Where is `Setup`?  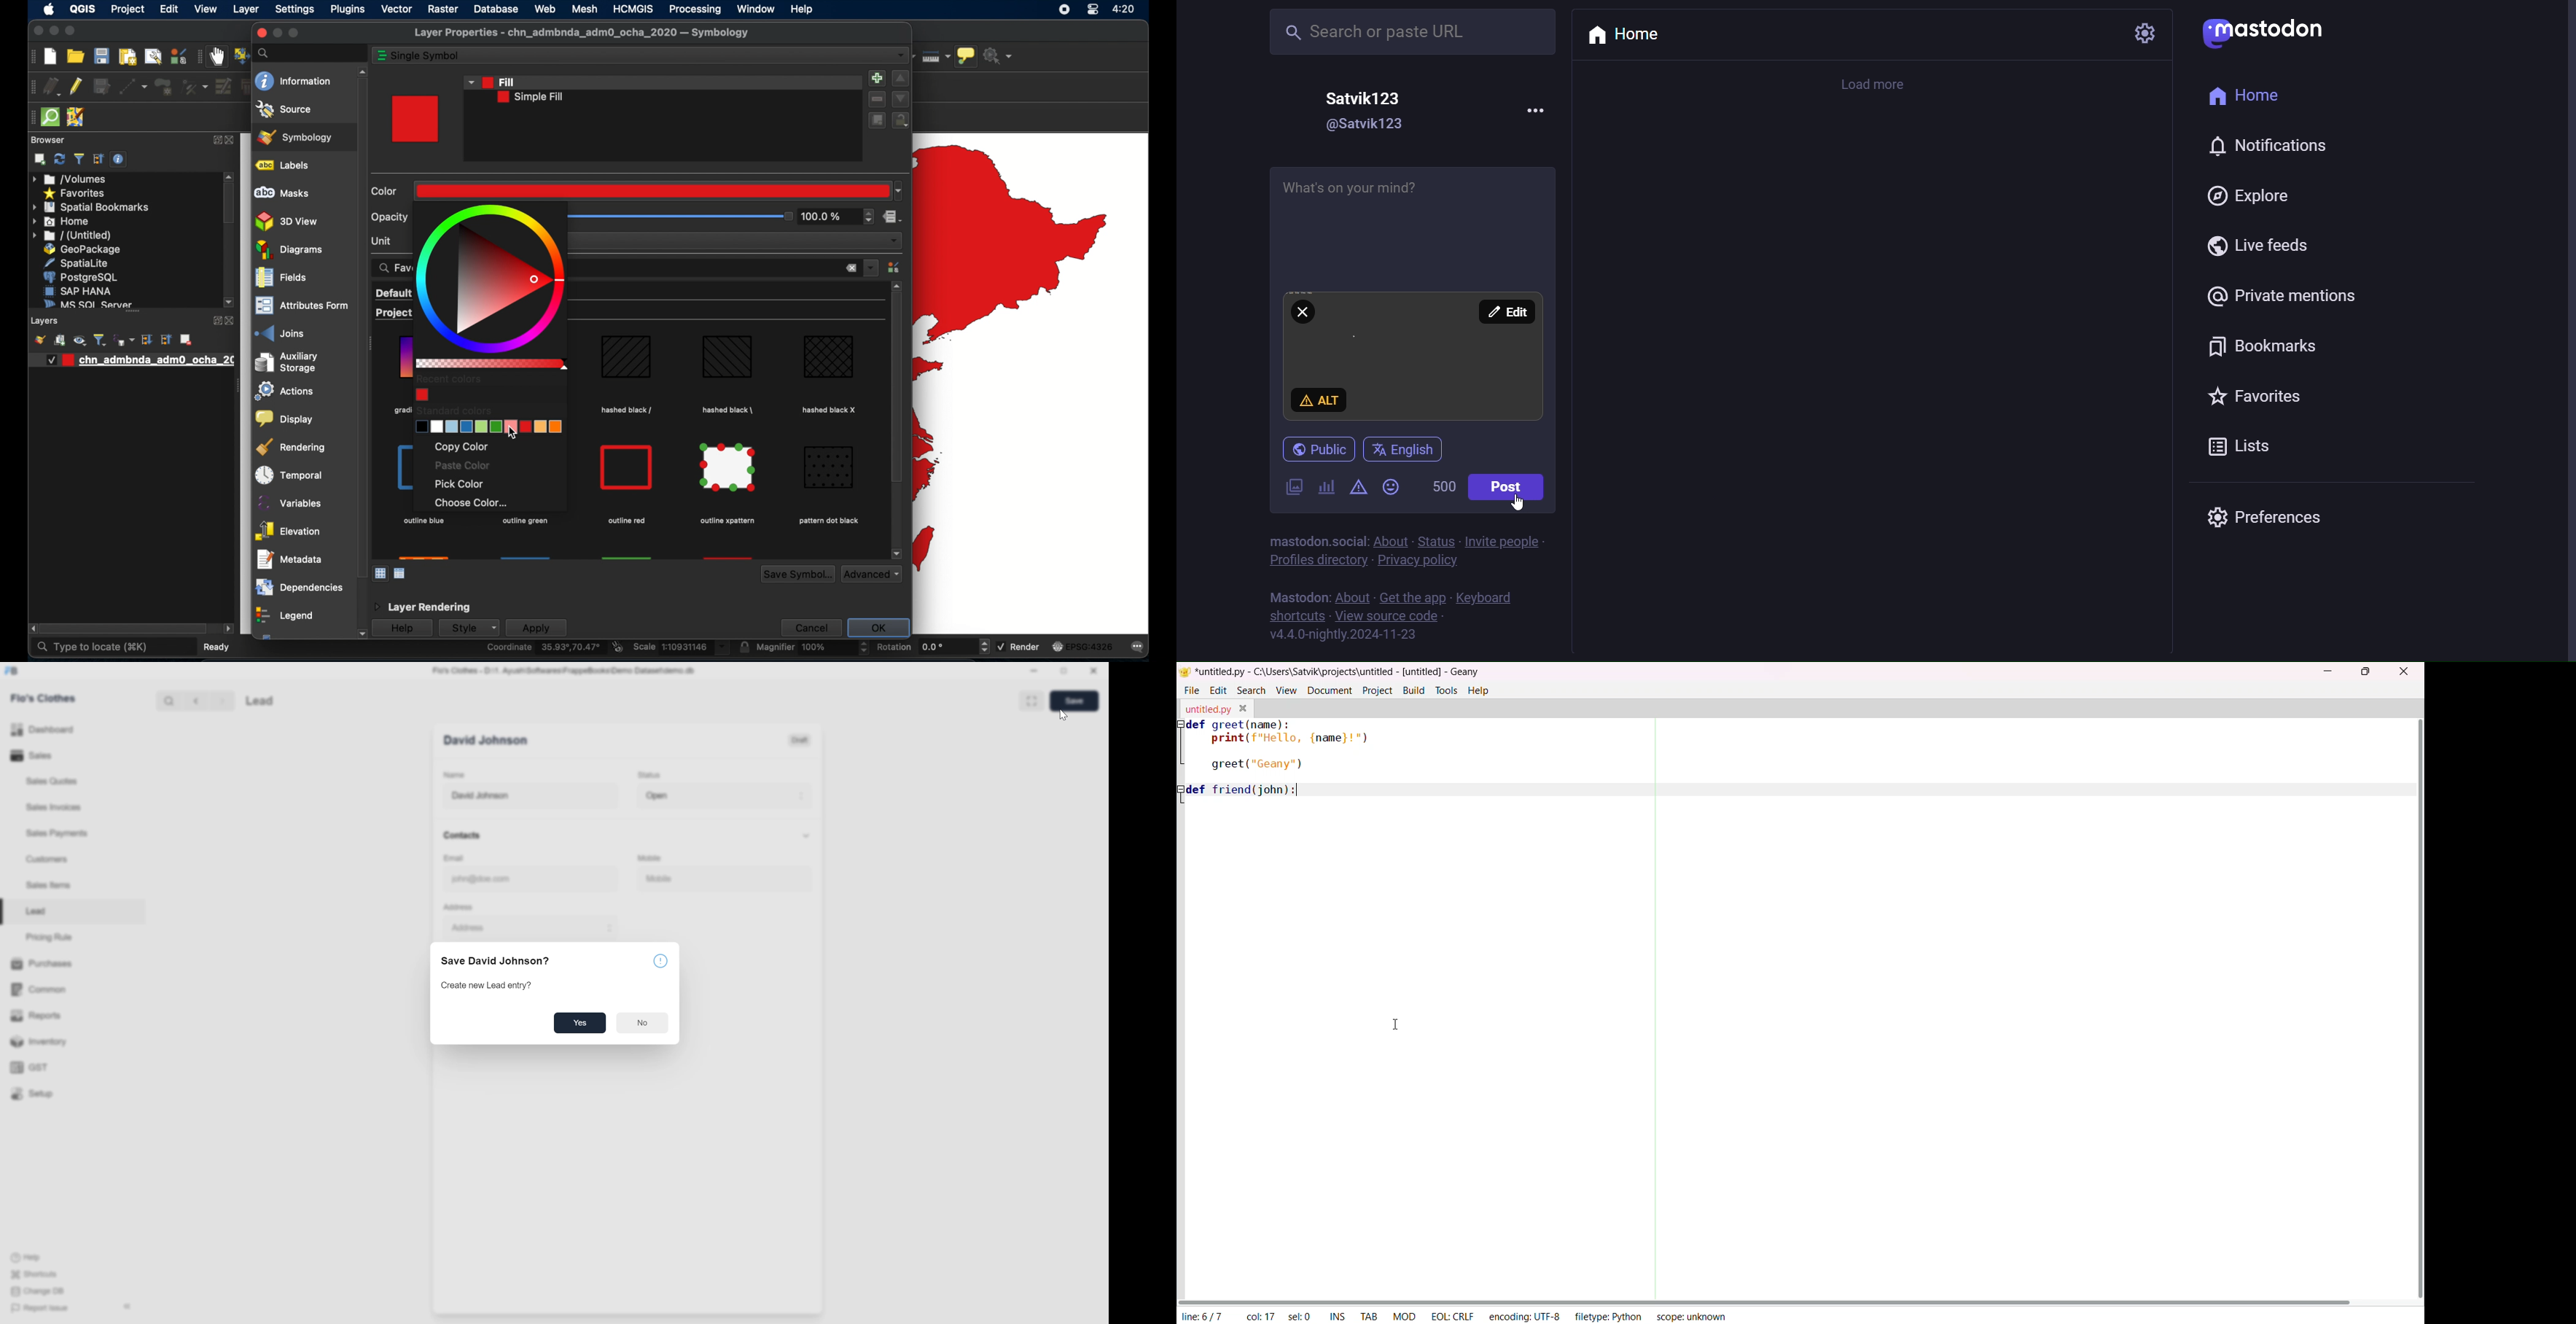
Setup is located at coordinates (32, 1094).